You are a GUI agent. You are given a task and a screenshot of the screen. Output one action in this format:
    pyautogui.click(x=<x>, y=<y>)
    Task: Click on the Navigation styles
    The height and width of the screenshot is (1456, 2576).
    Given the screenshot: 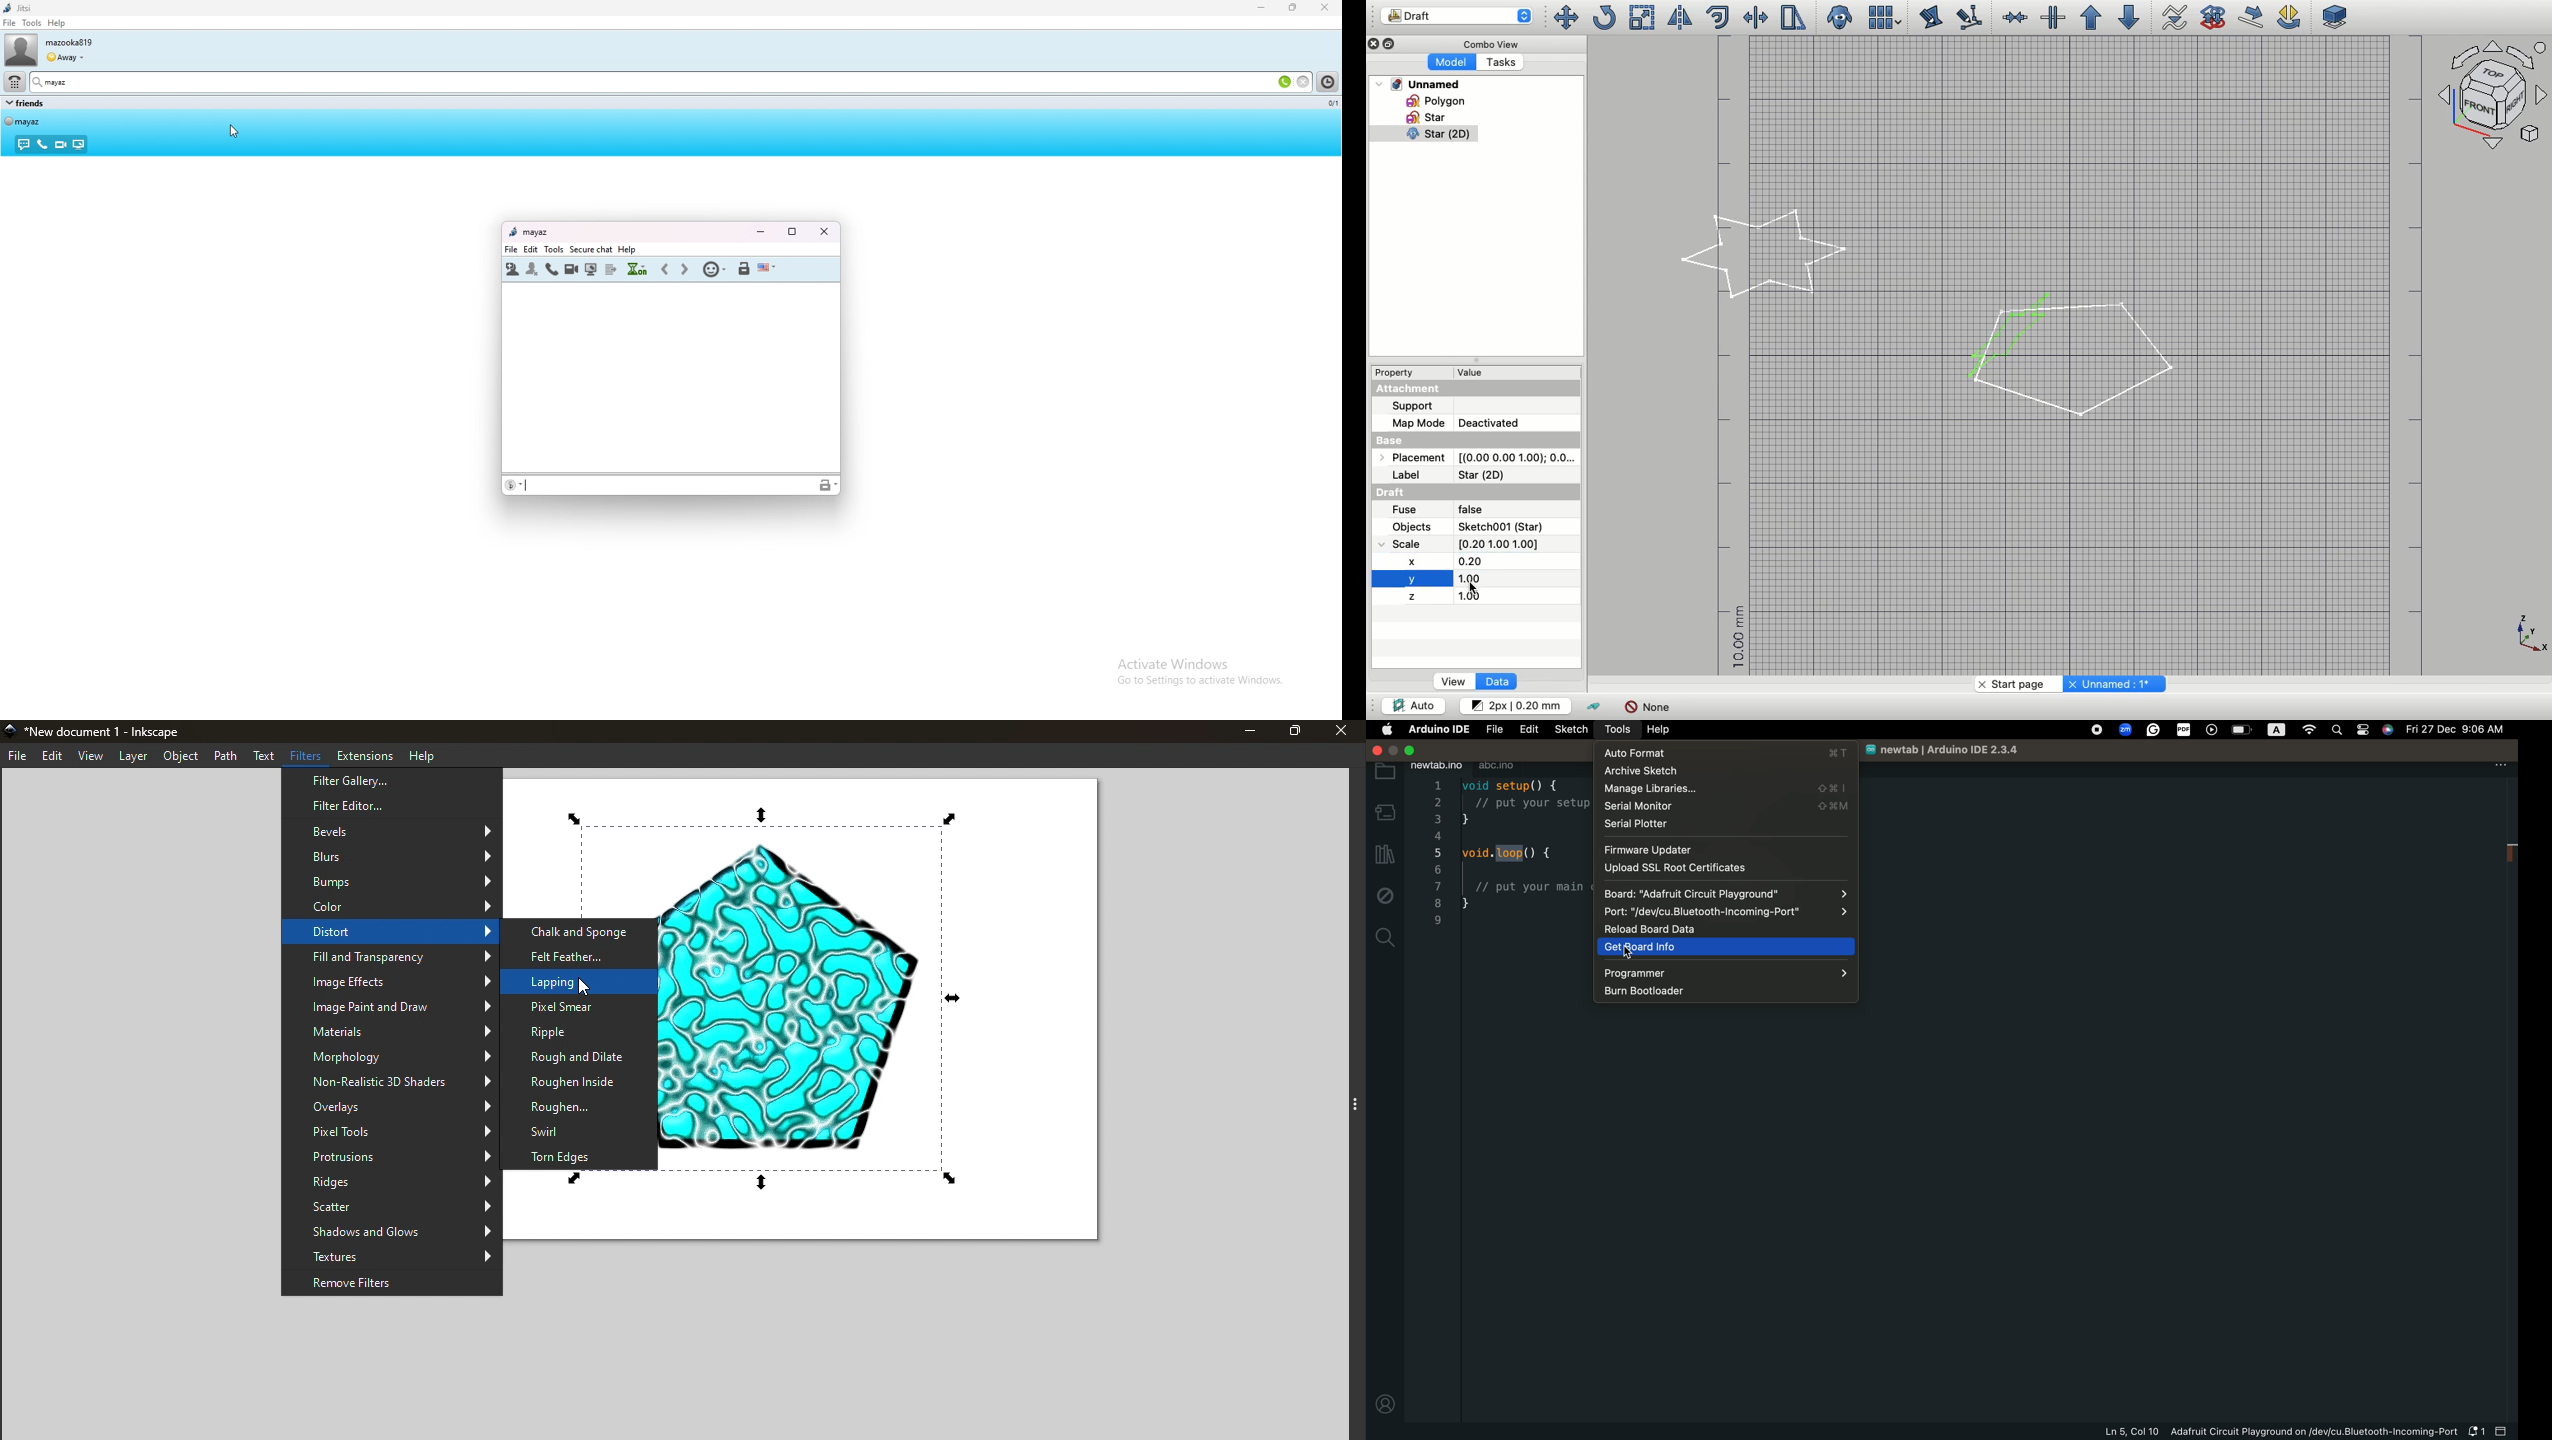 What is the action you would take?
    pyautogui.click(x=2495, y=97)
    